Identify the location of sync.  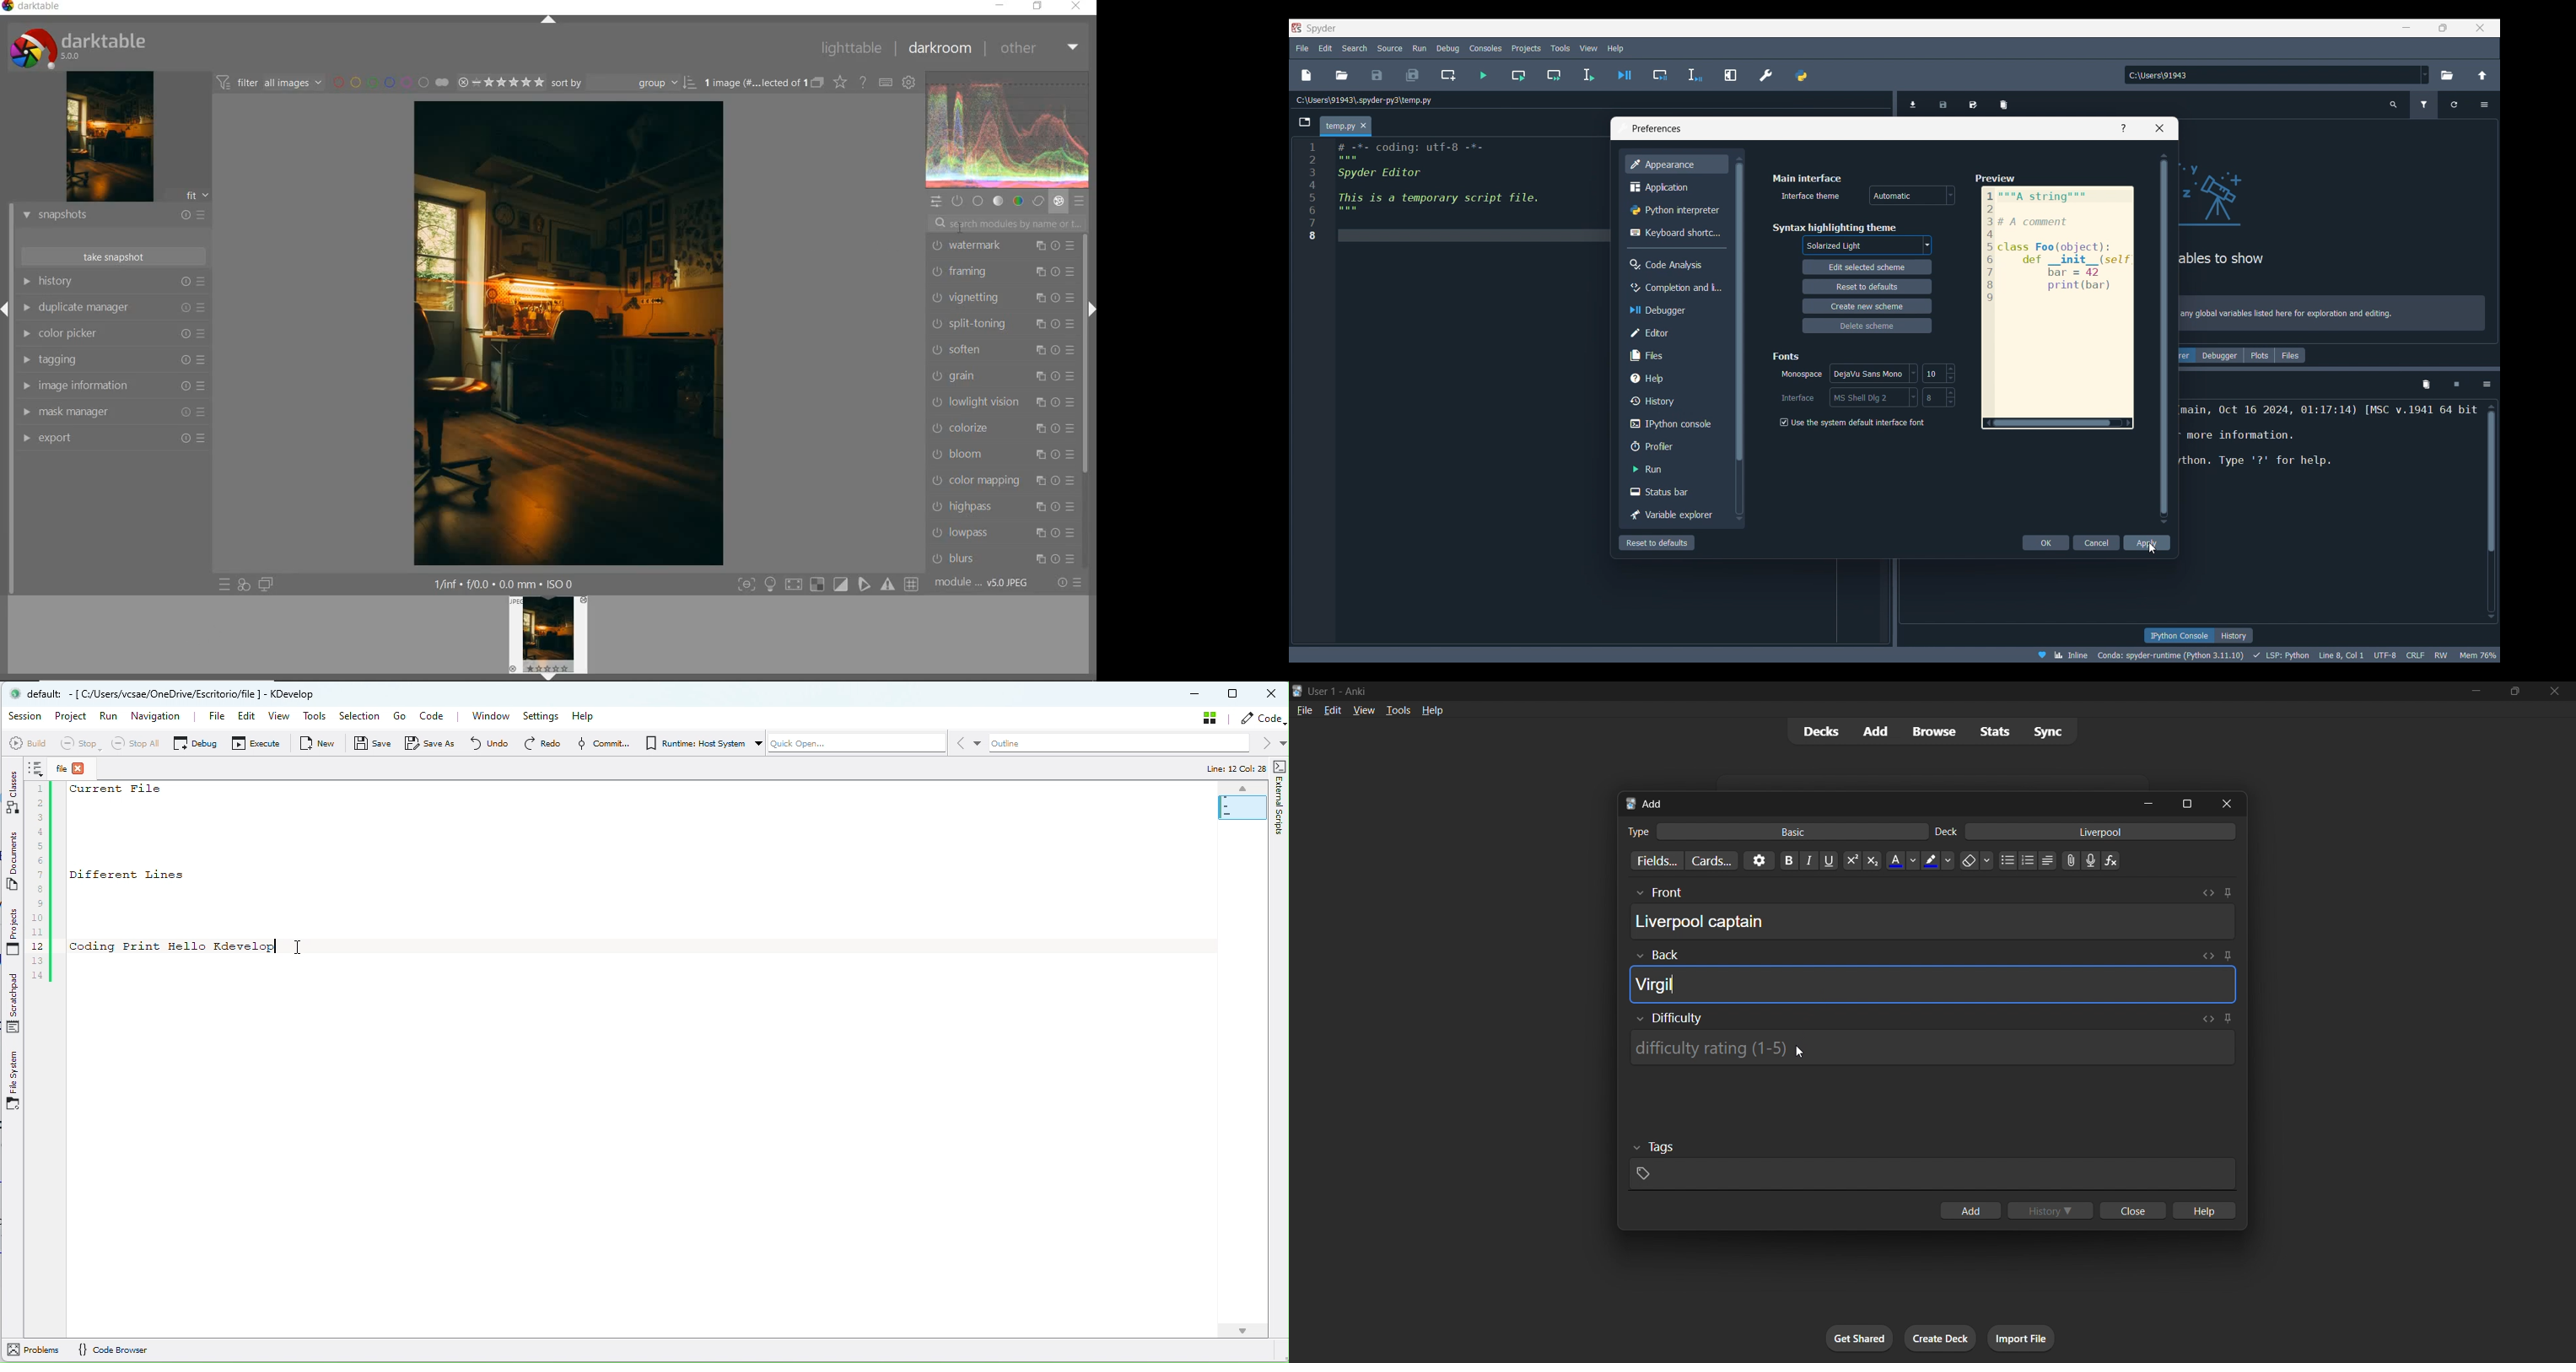
(2048, 730).